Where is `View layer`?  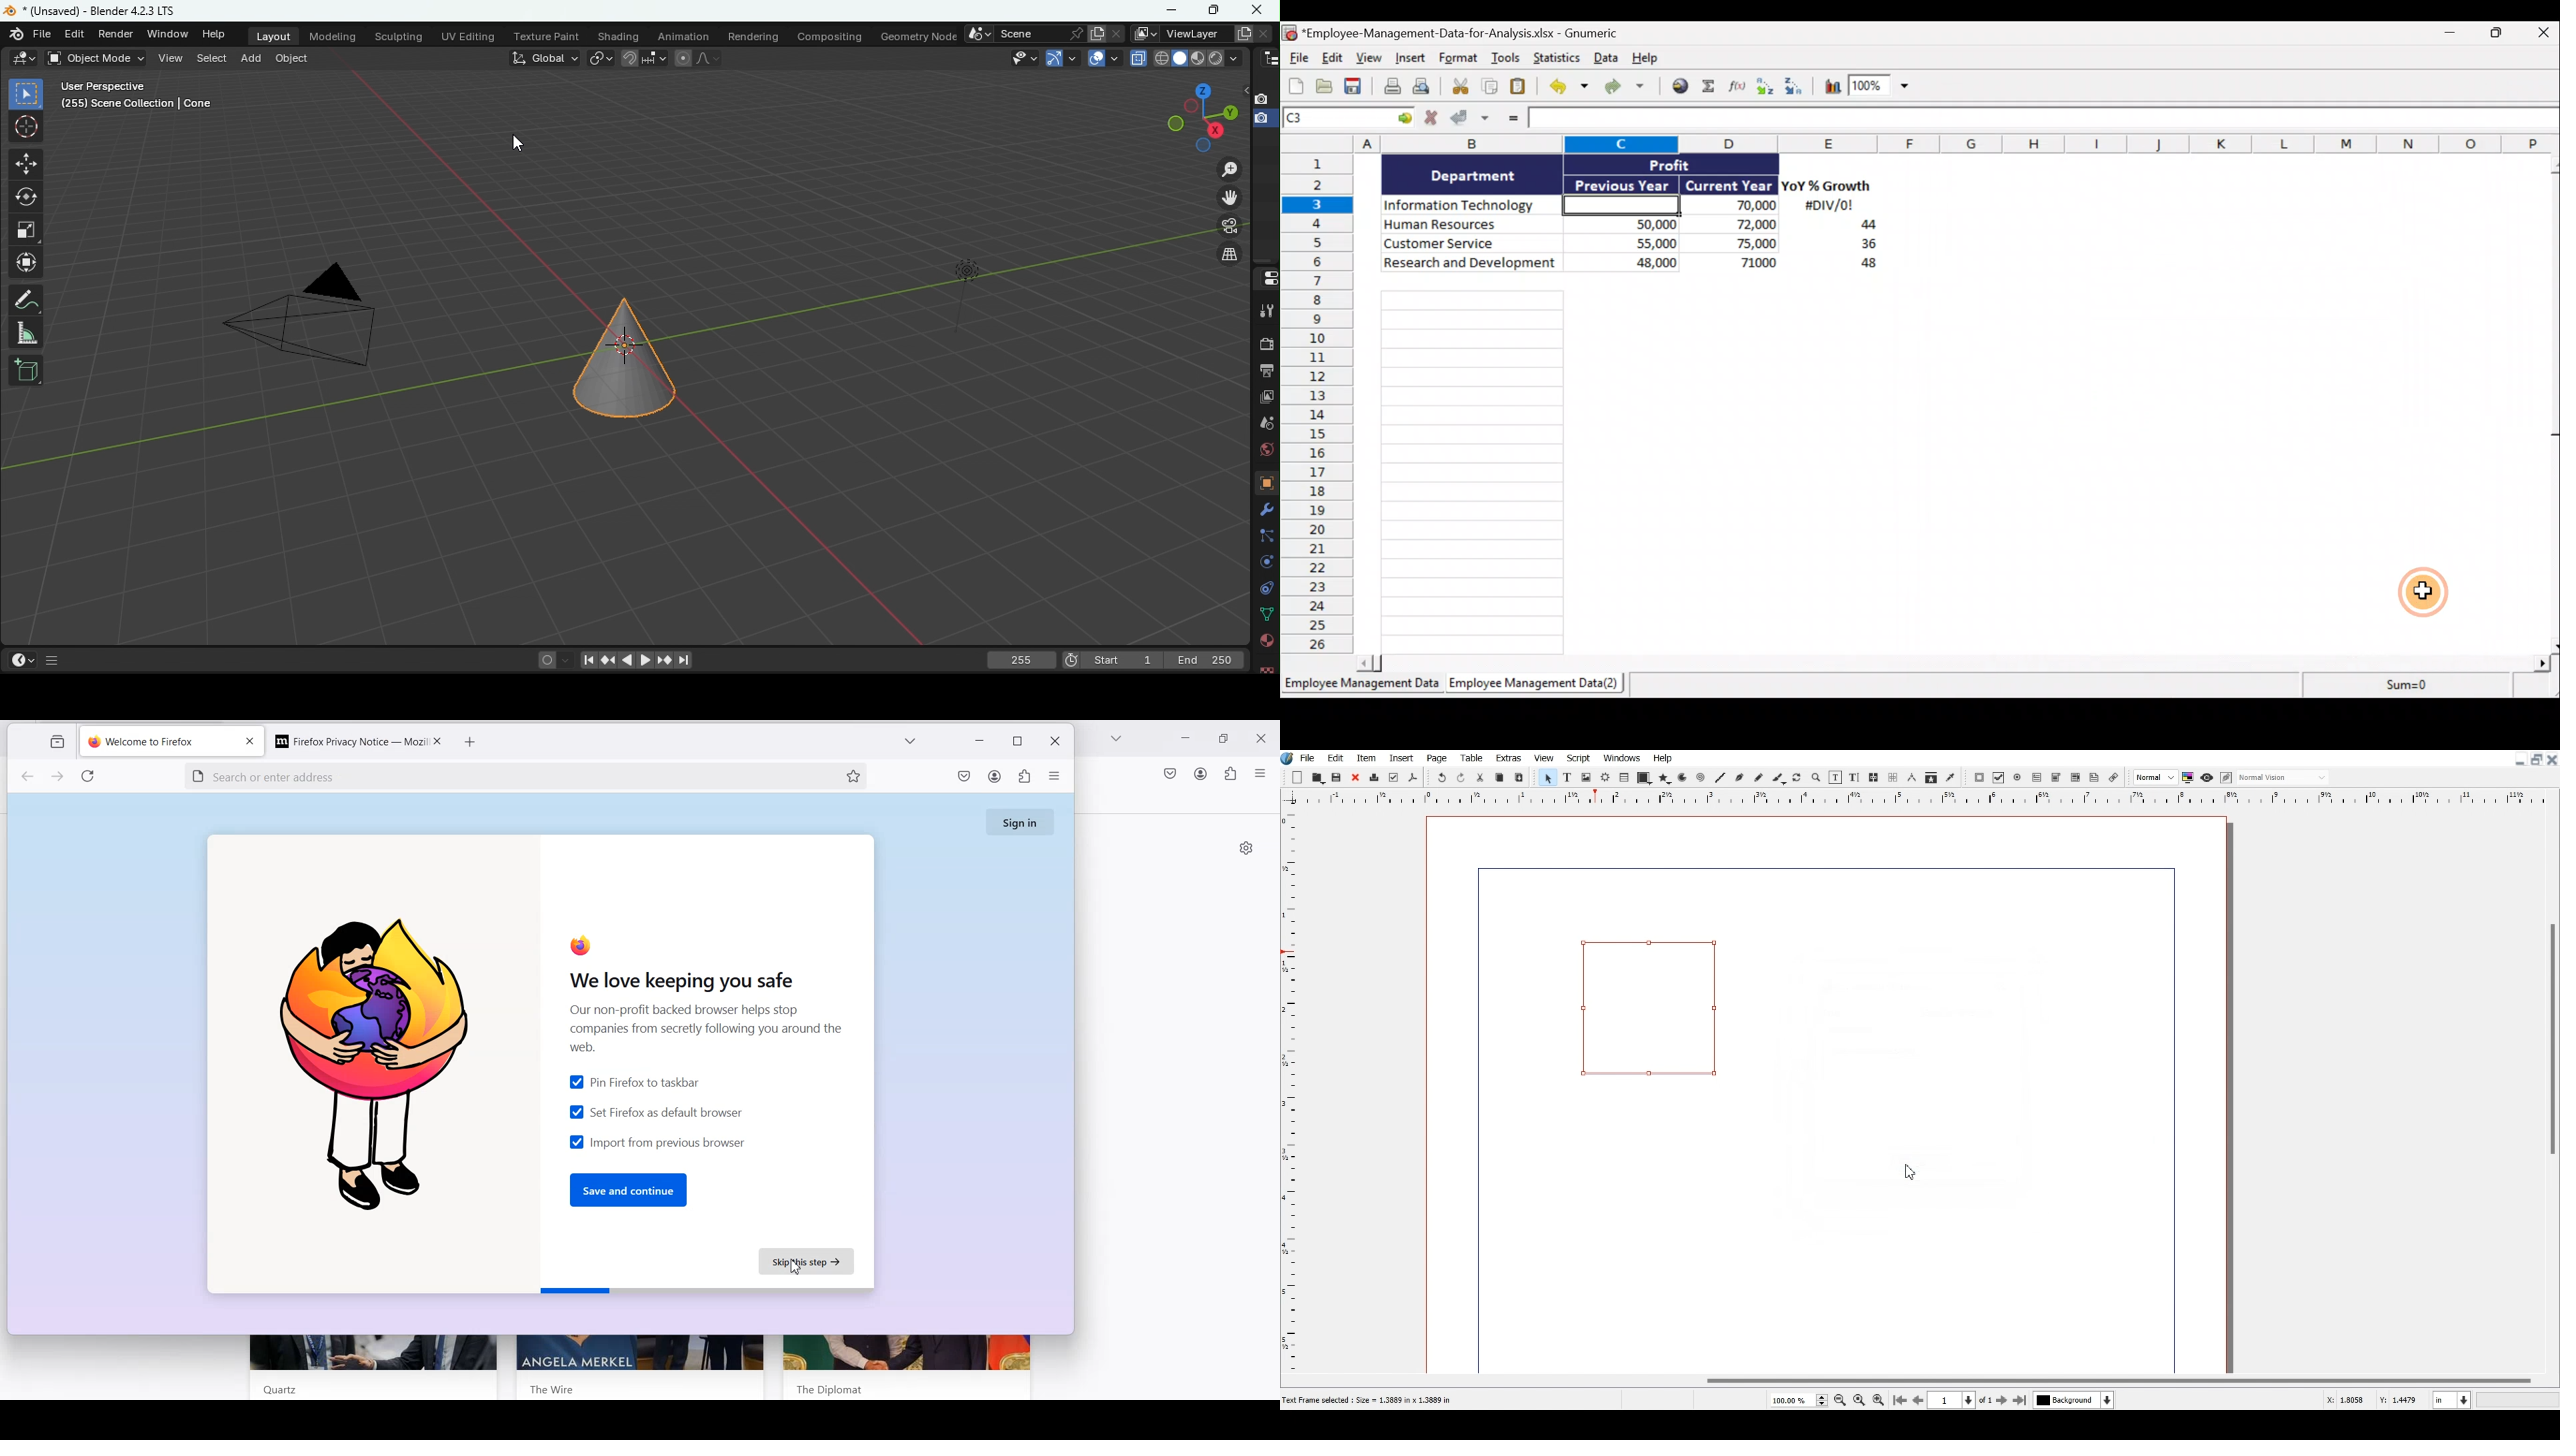
View layer is located at coordinates (1265, 400).